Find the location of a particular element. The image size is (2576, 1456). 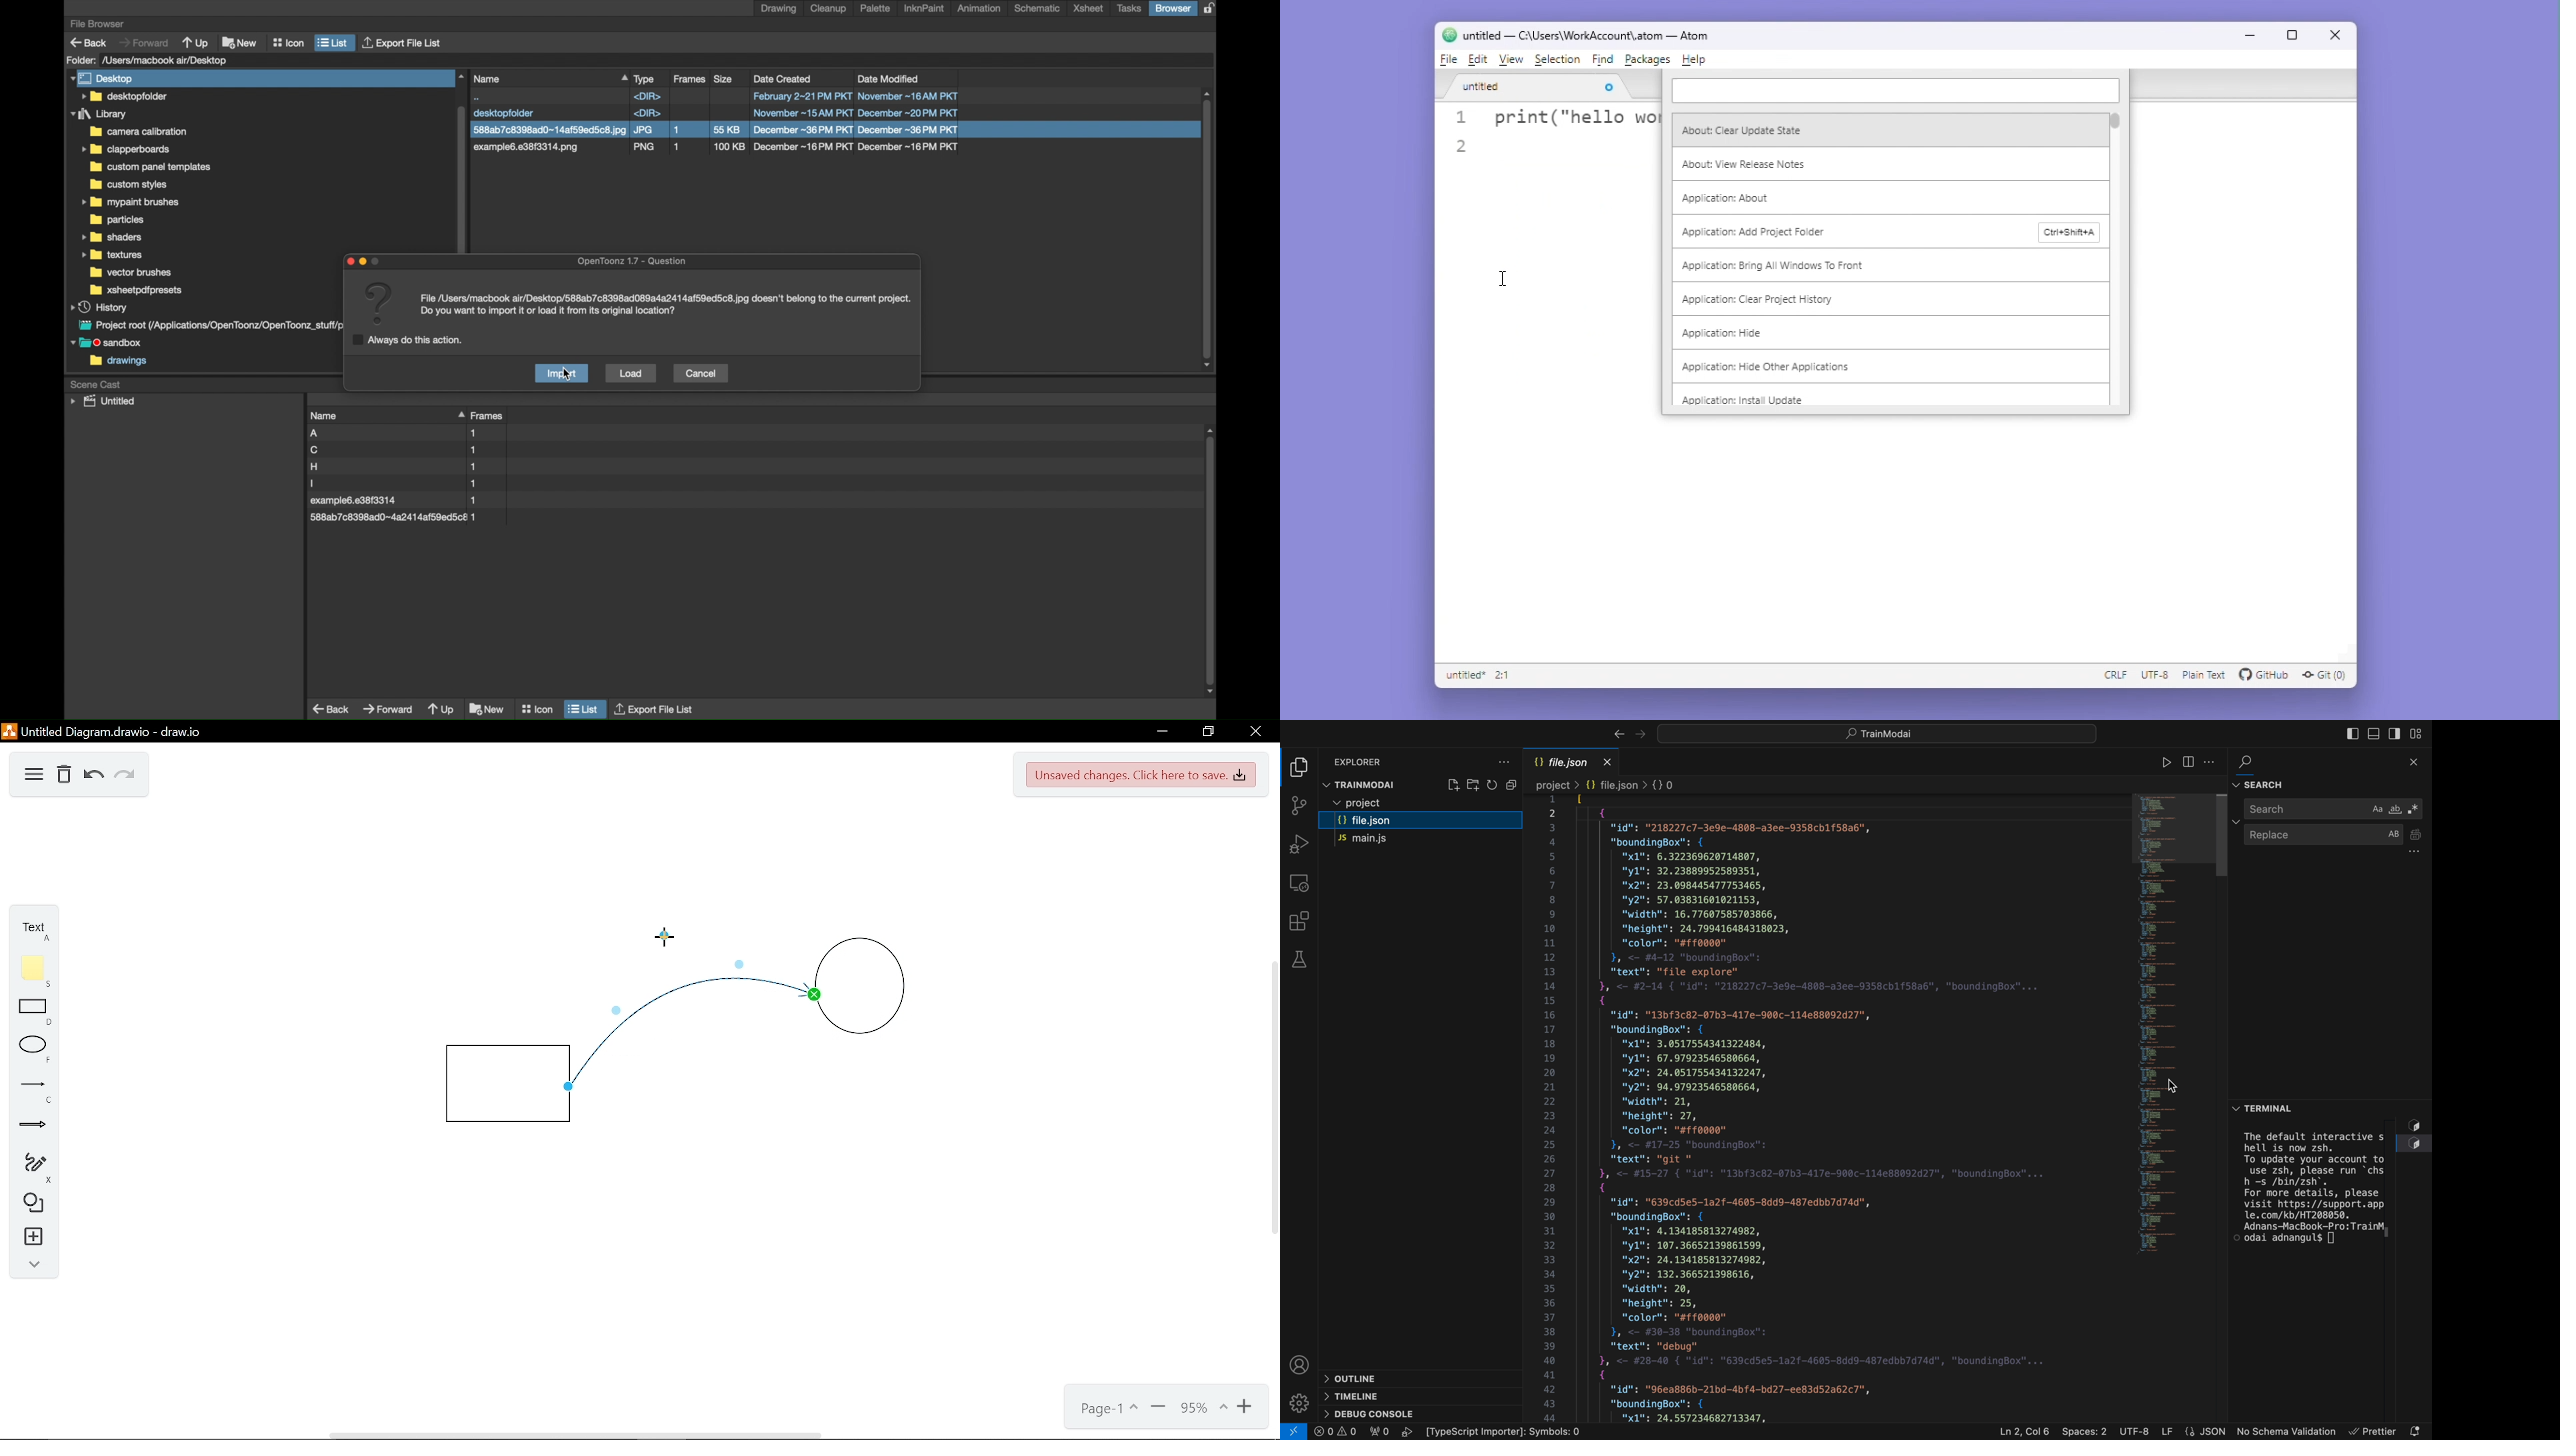

file browser is located at coordinates (97, 24).